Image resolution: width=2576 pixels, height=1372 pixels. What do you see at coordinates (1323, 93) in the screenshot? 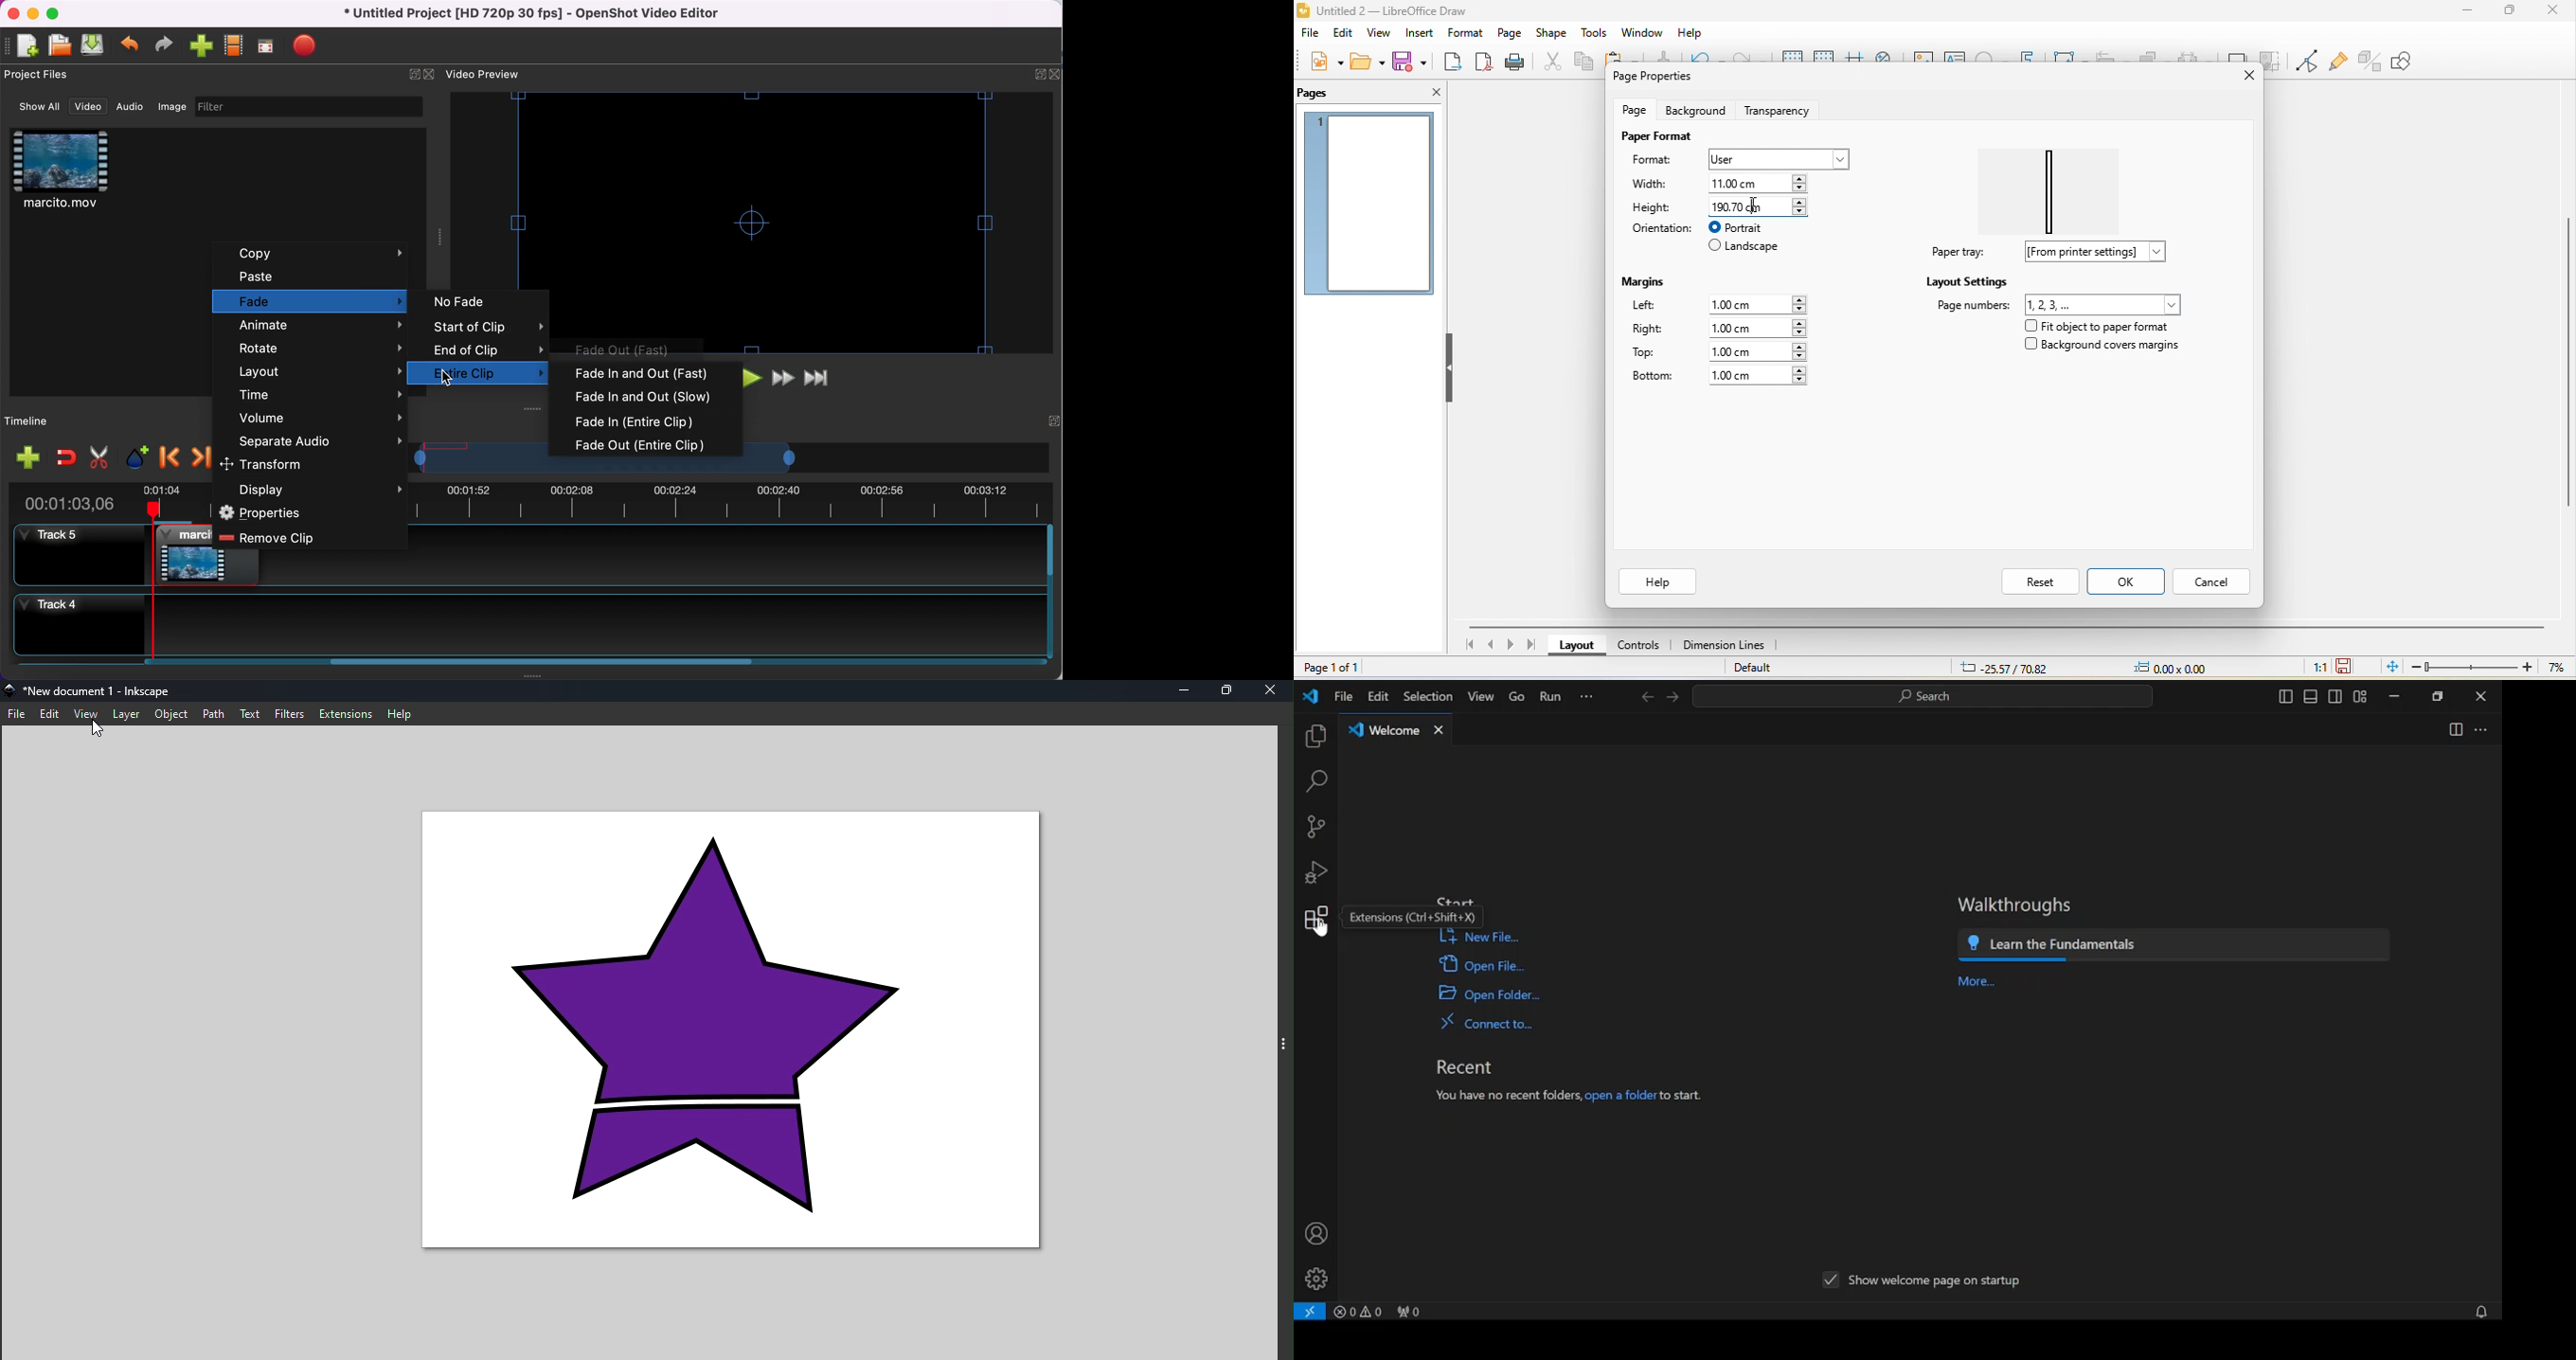
I see `pages` at bounding box center [1323, 93].